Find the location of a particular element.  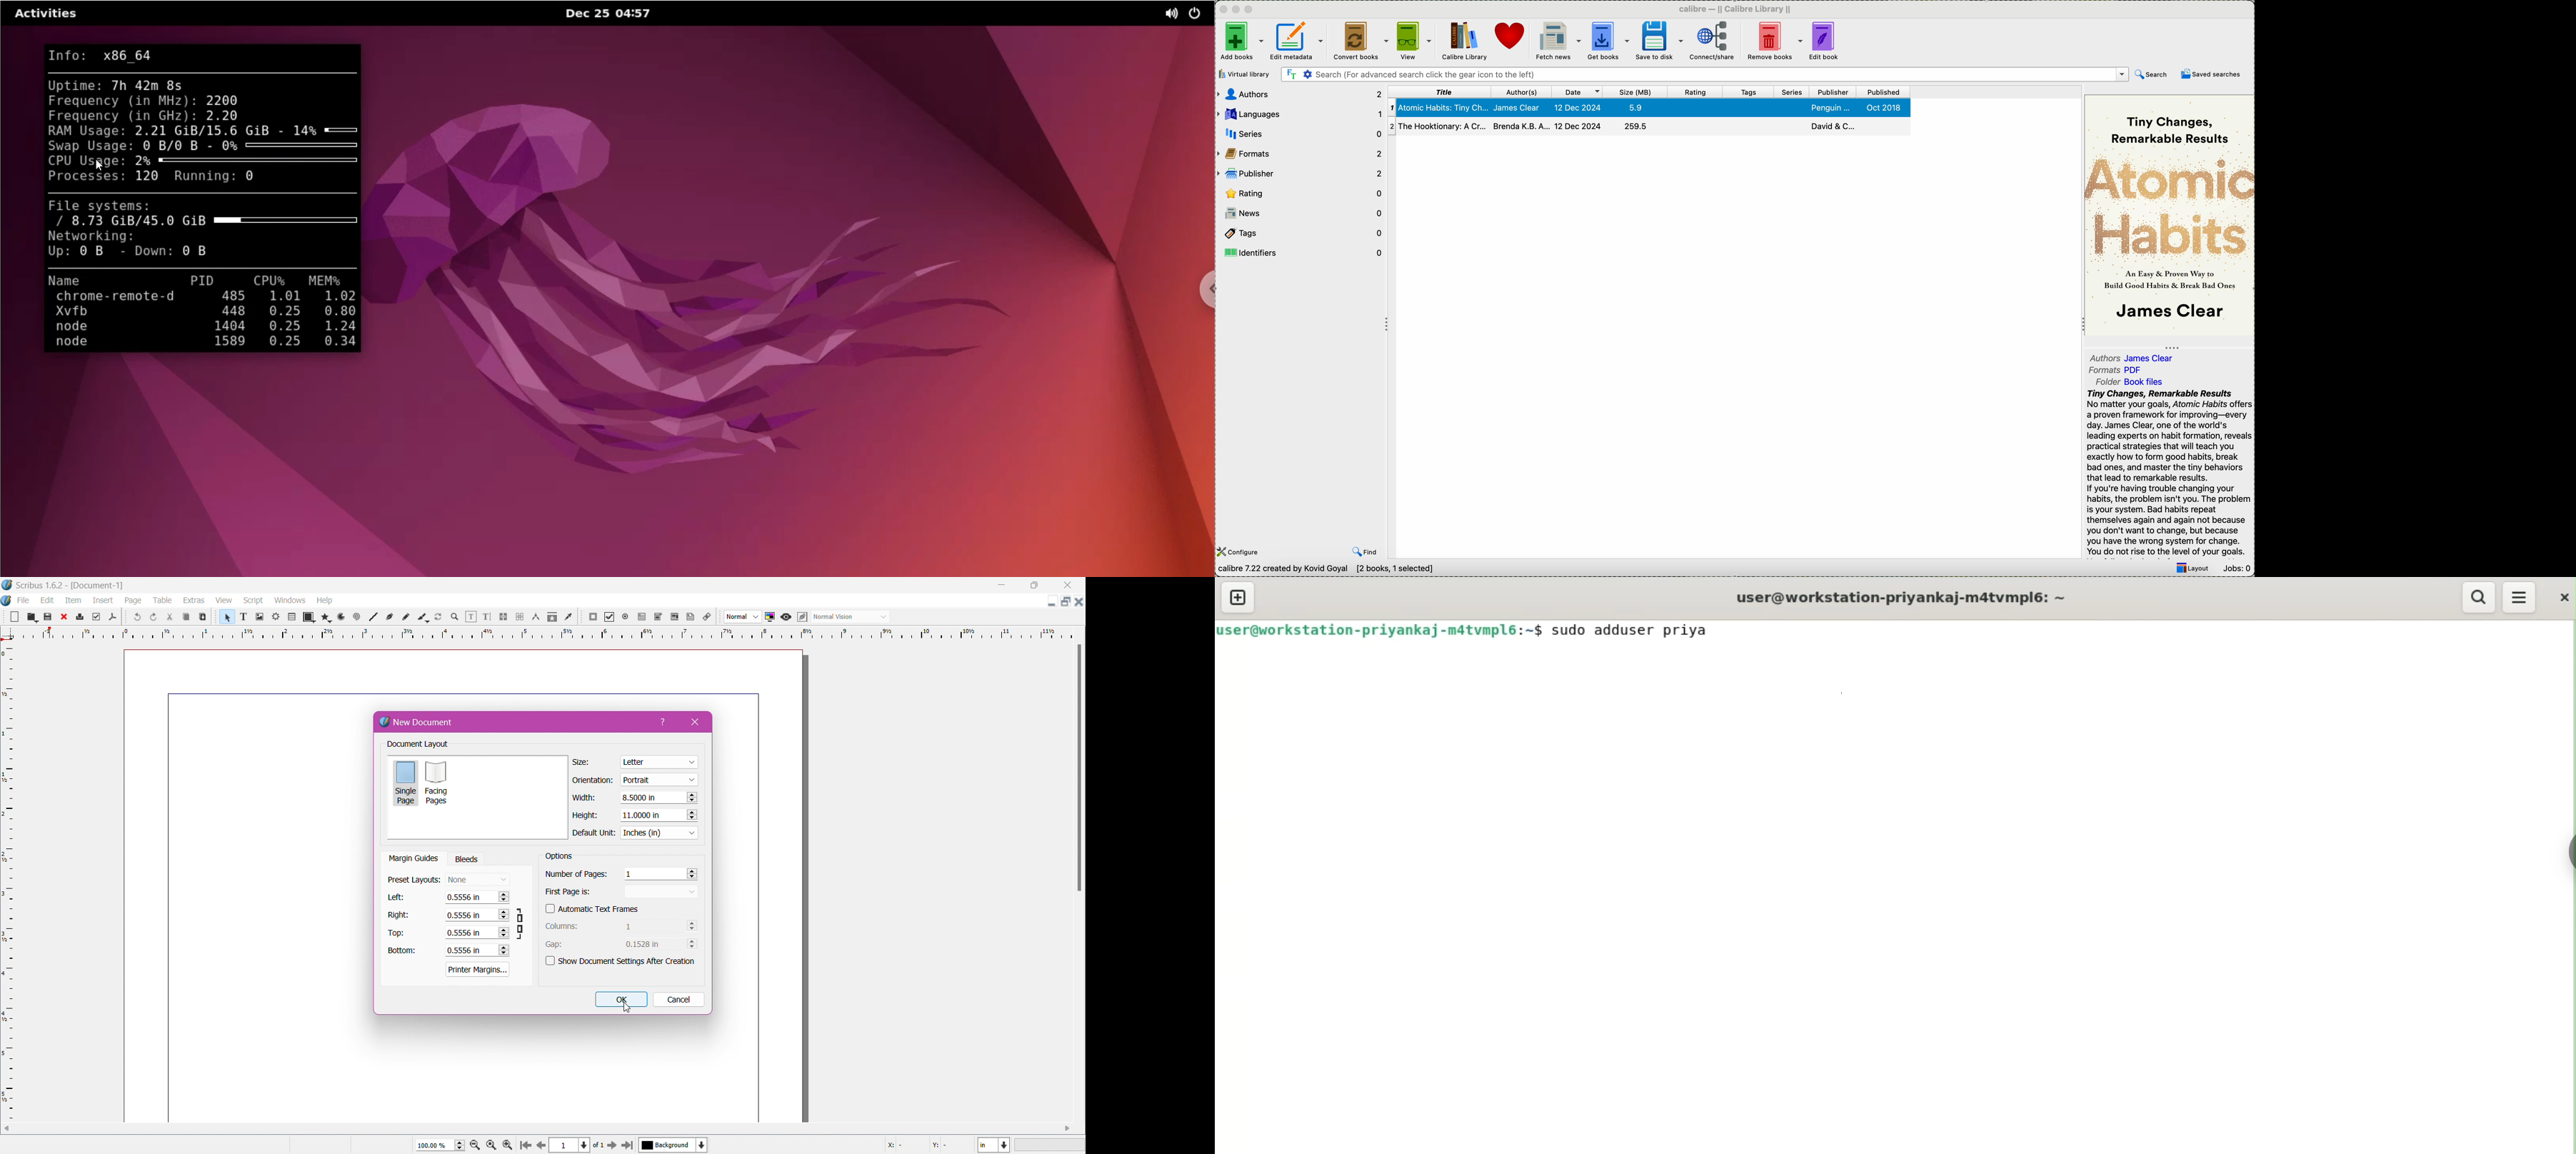

0.5556in [$1 is located at coordinates (475, 933).